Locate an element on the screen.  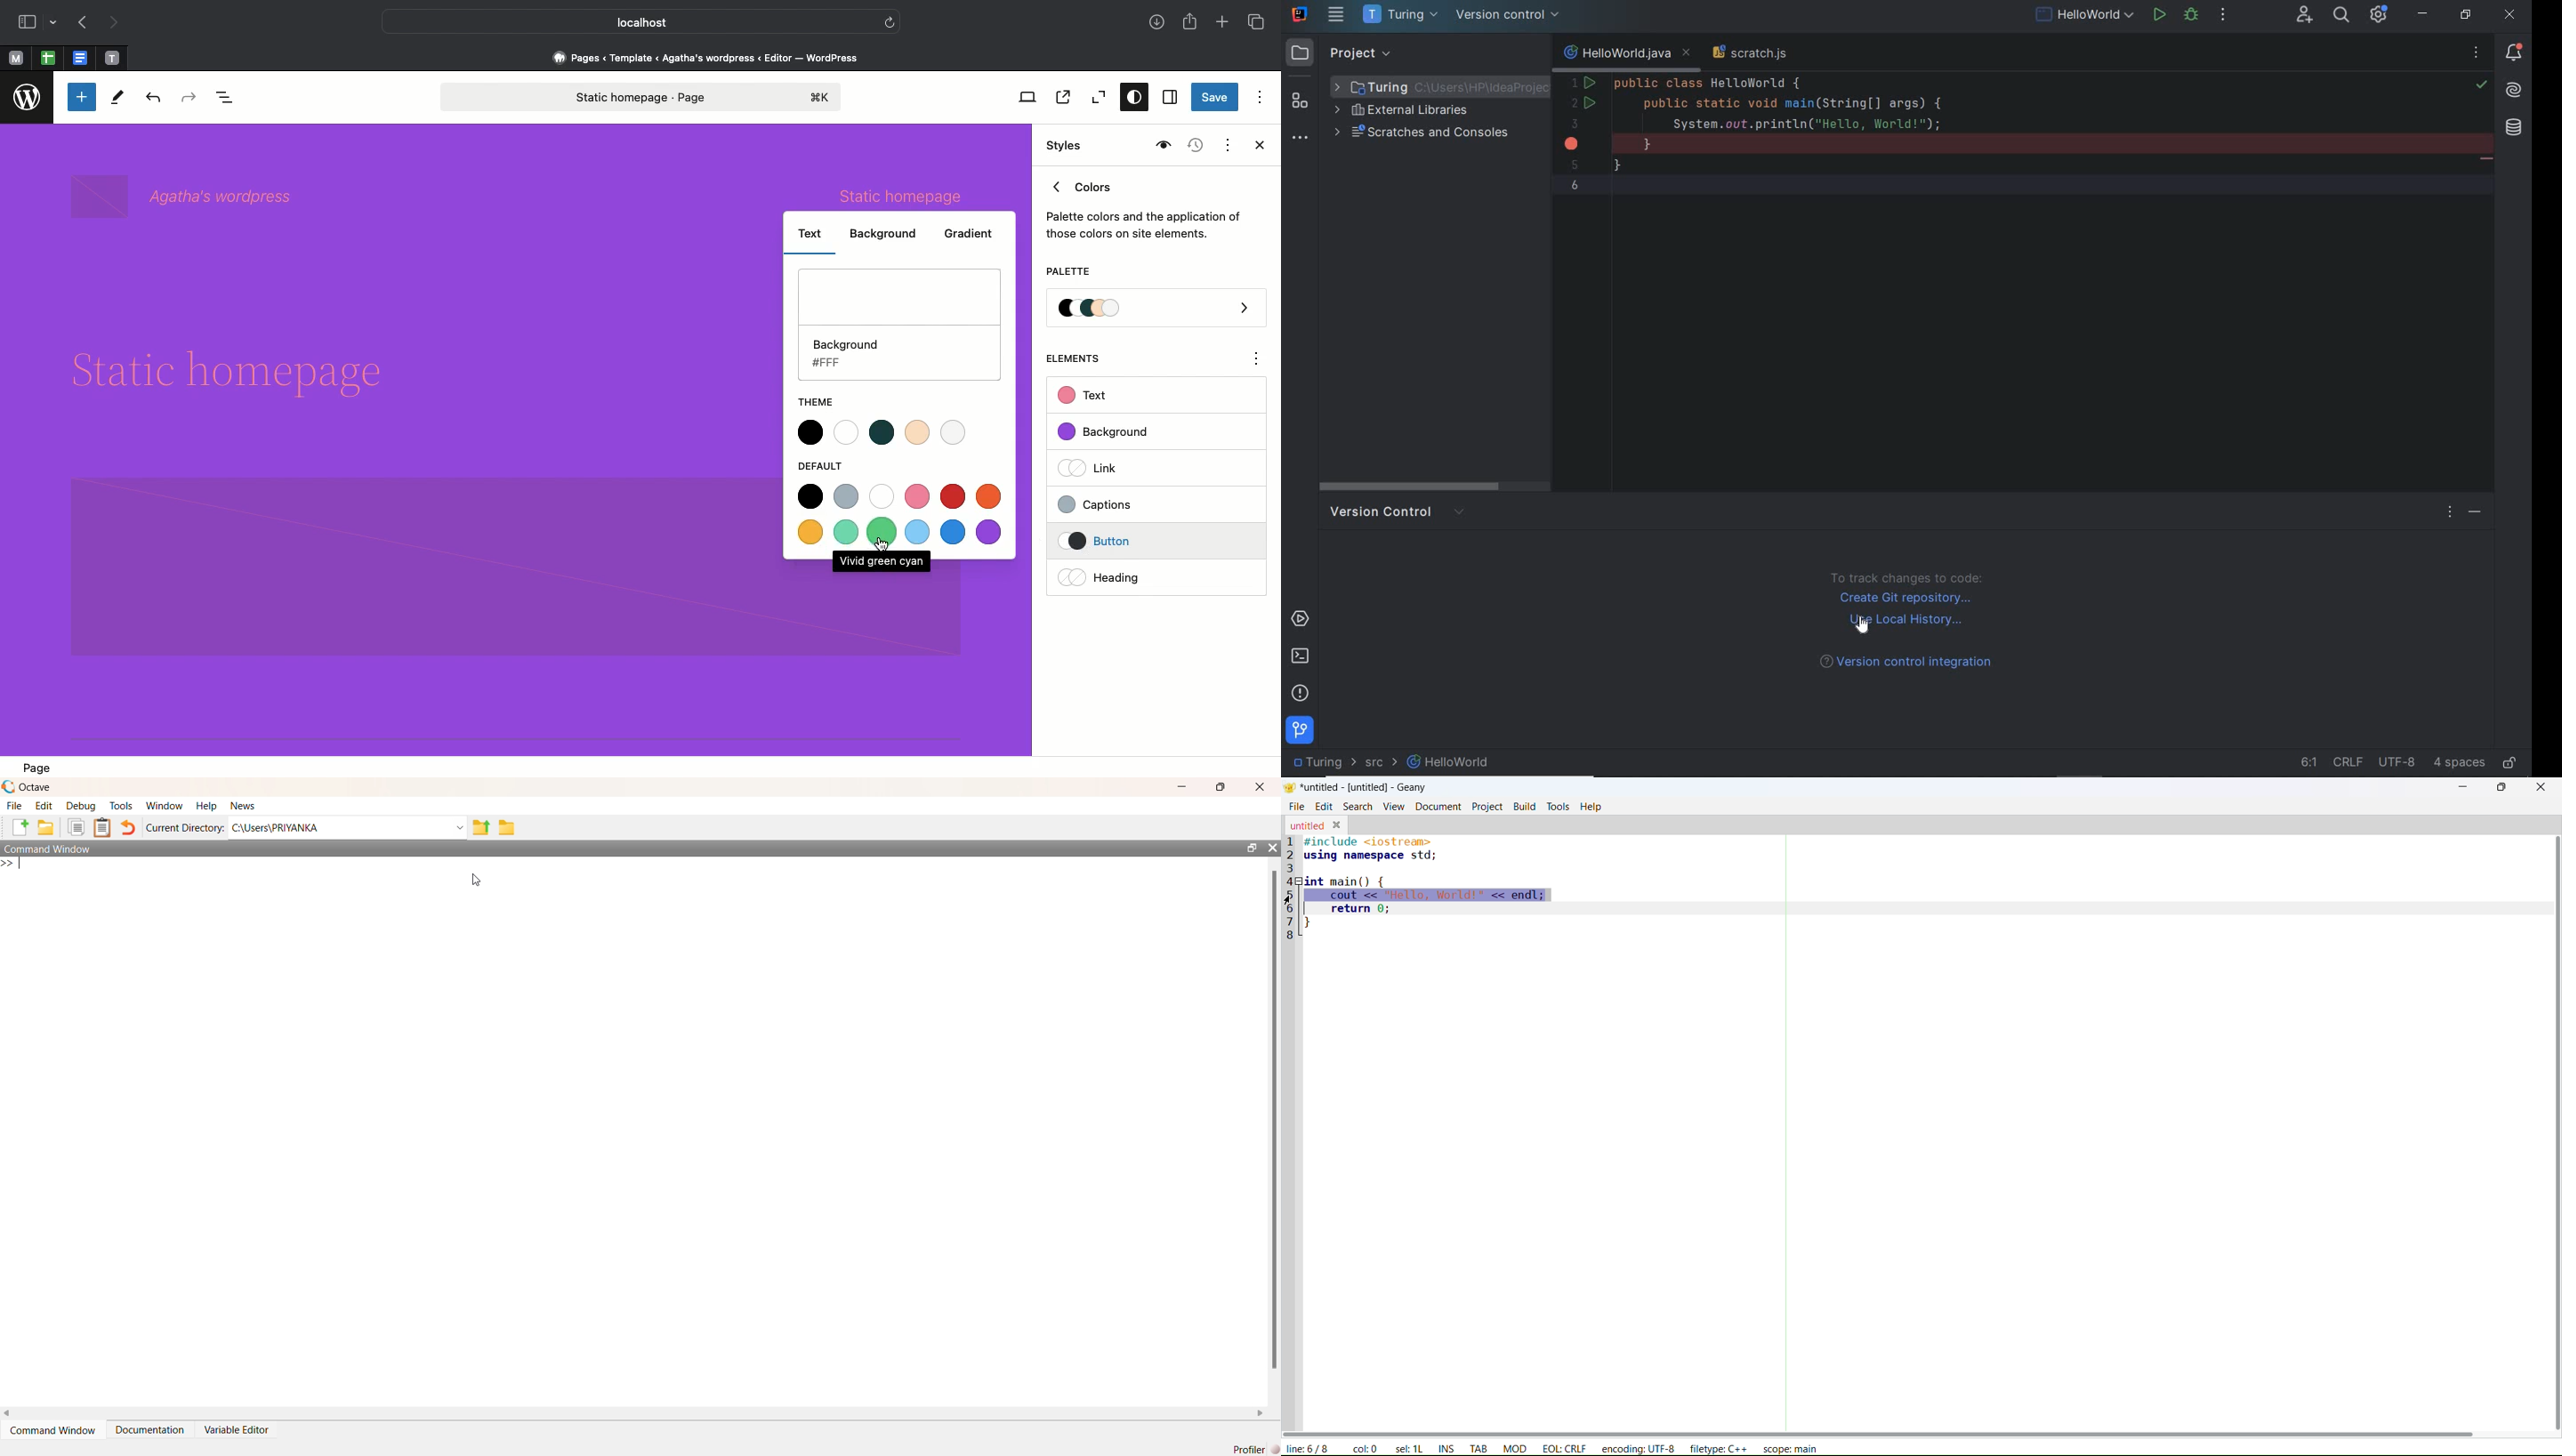
filetype: C++ is located at coordinates (1719, 1448).